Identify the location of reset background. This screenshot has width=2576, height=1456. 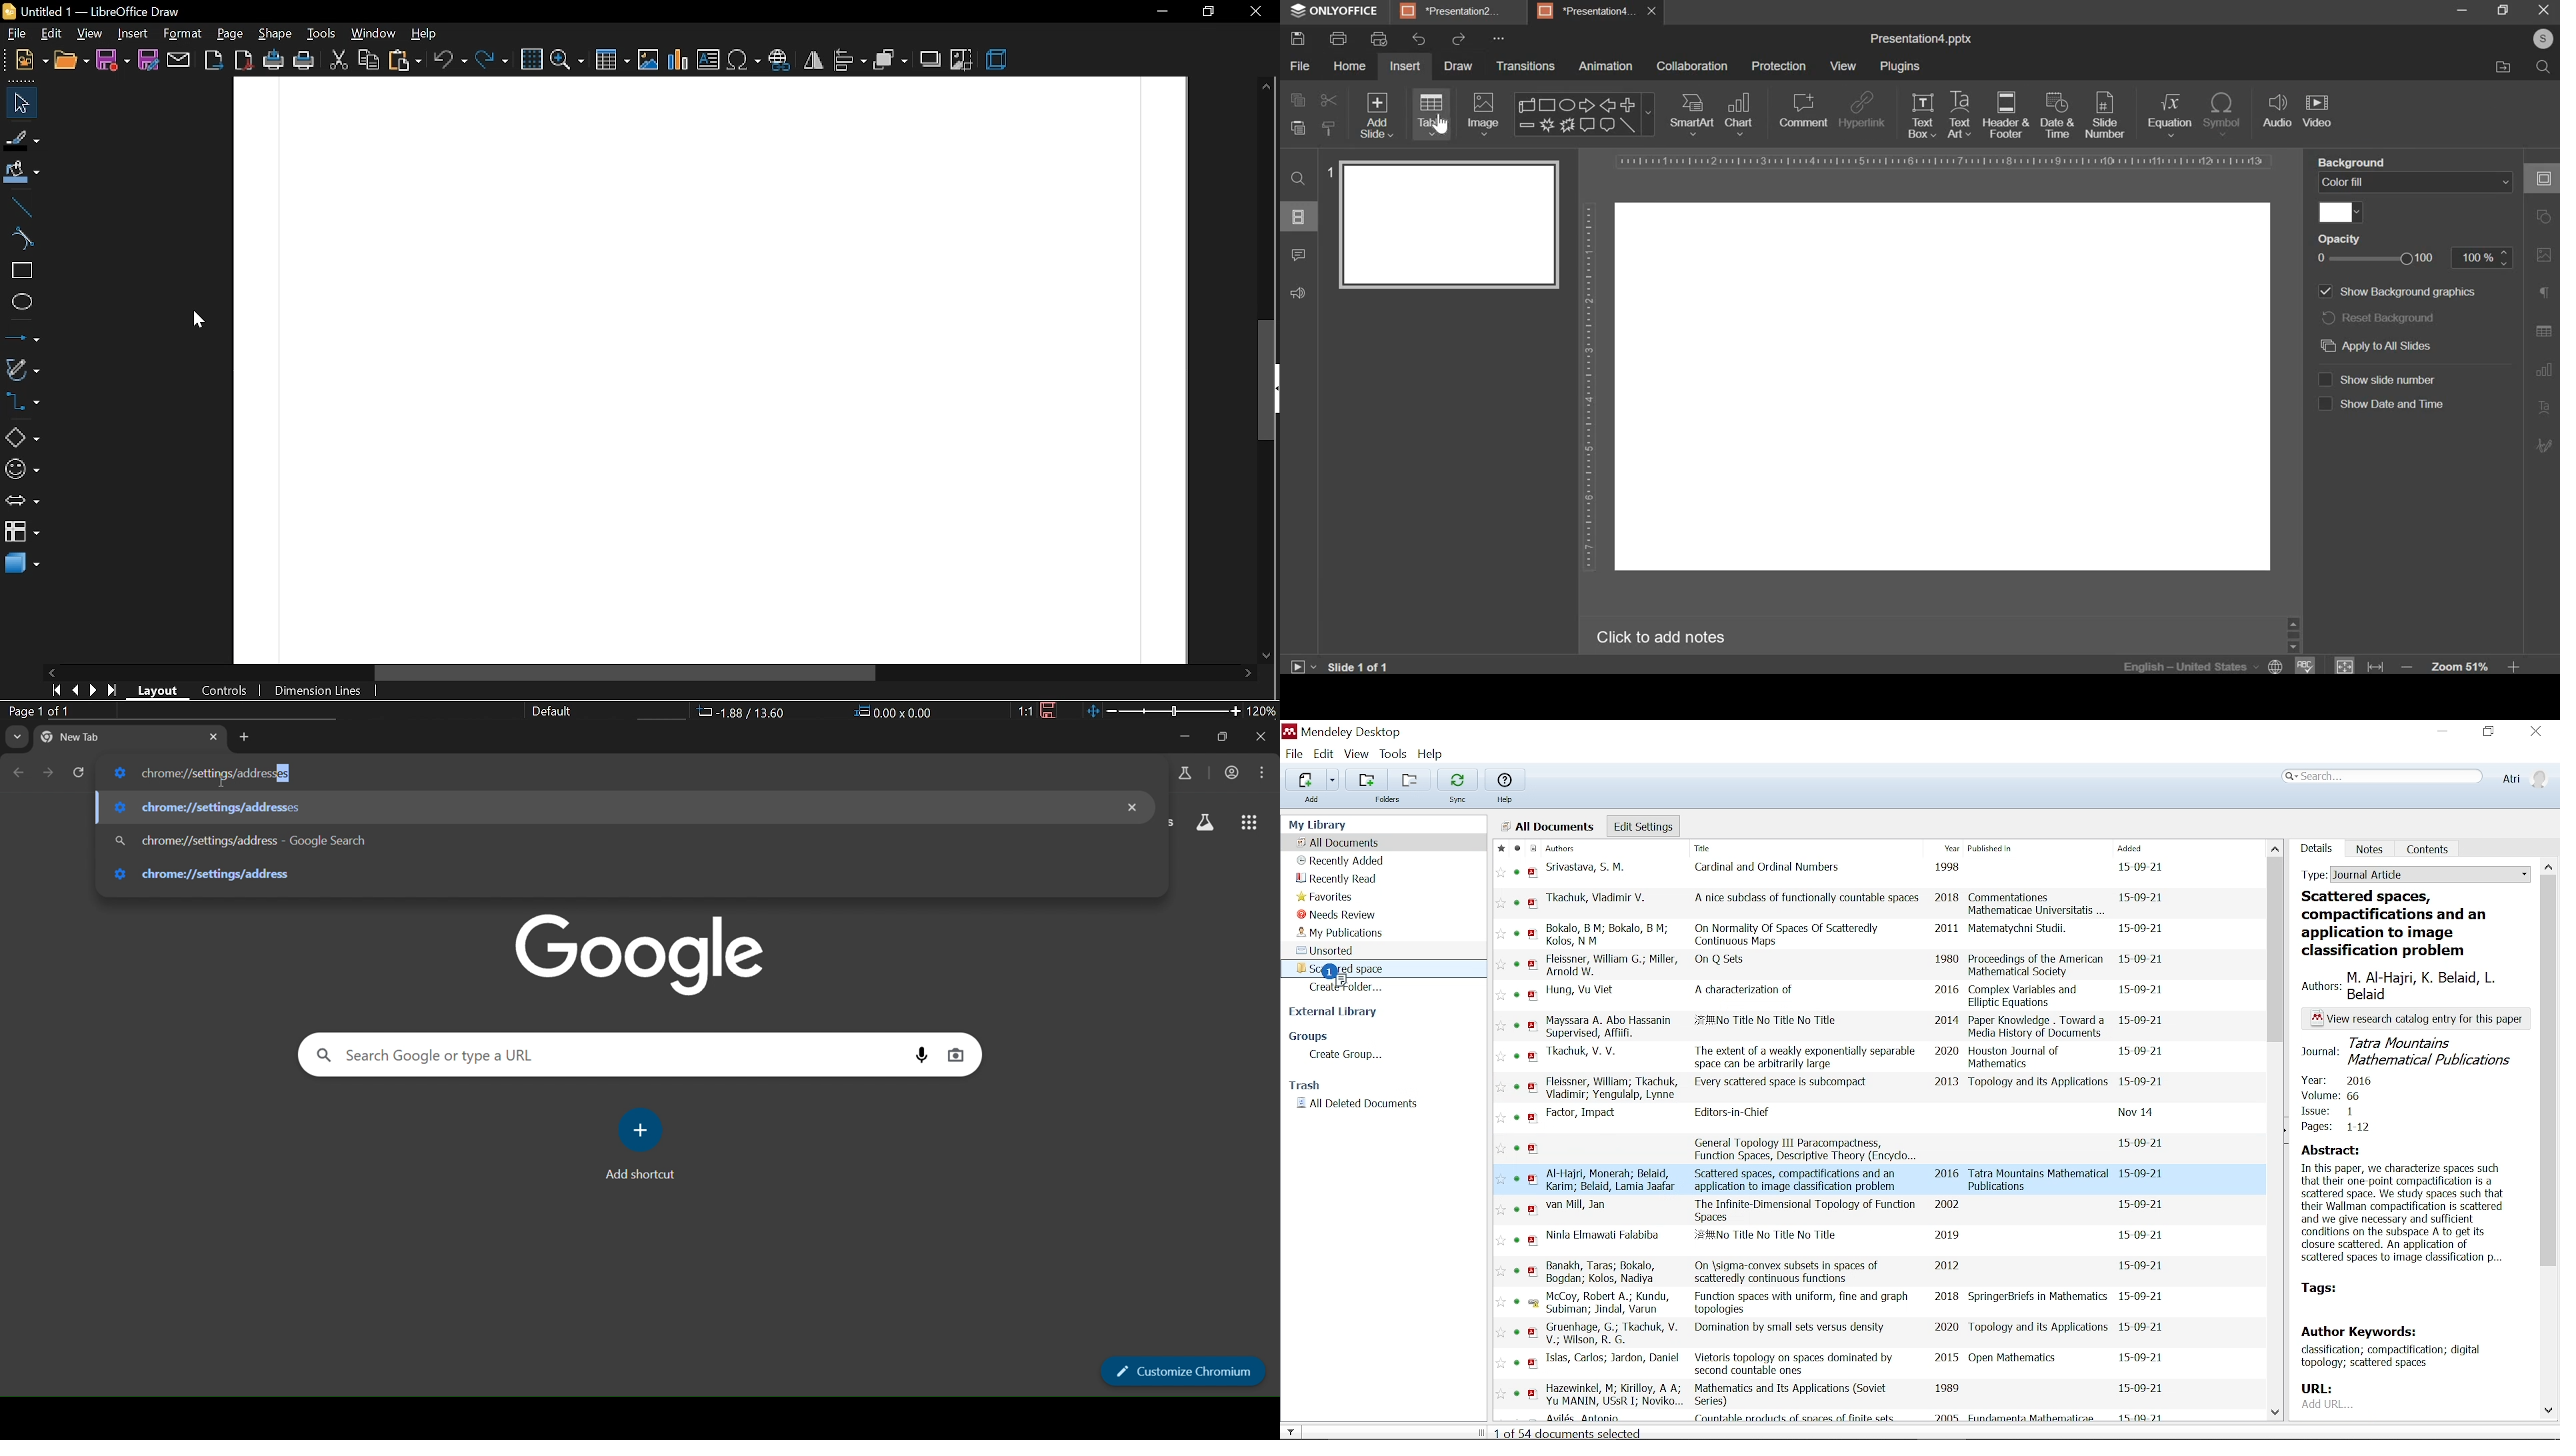
(2378, 317).